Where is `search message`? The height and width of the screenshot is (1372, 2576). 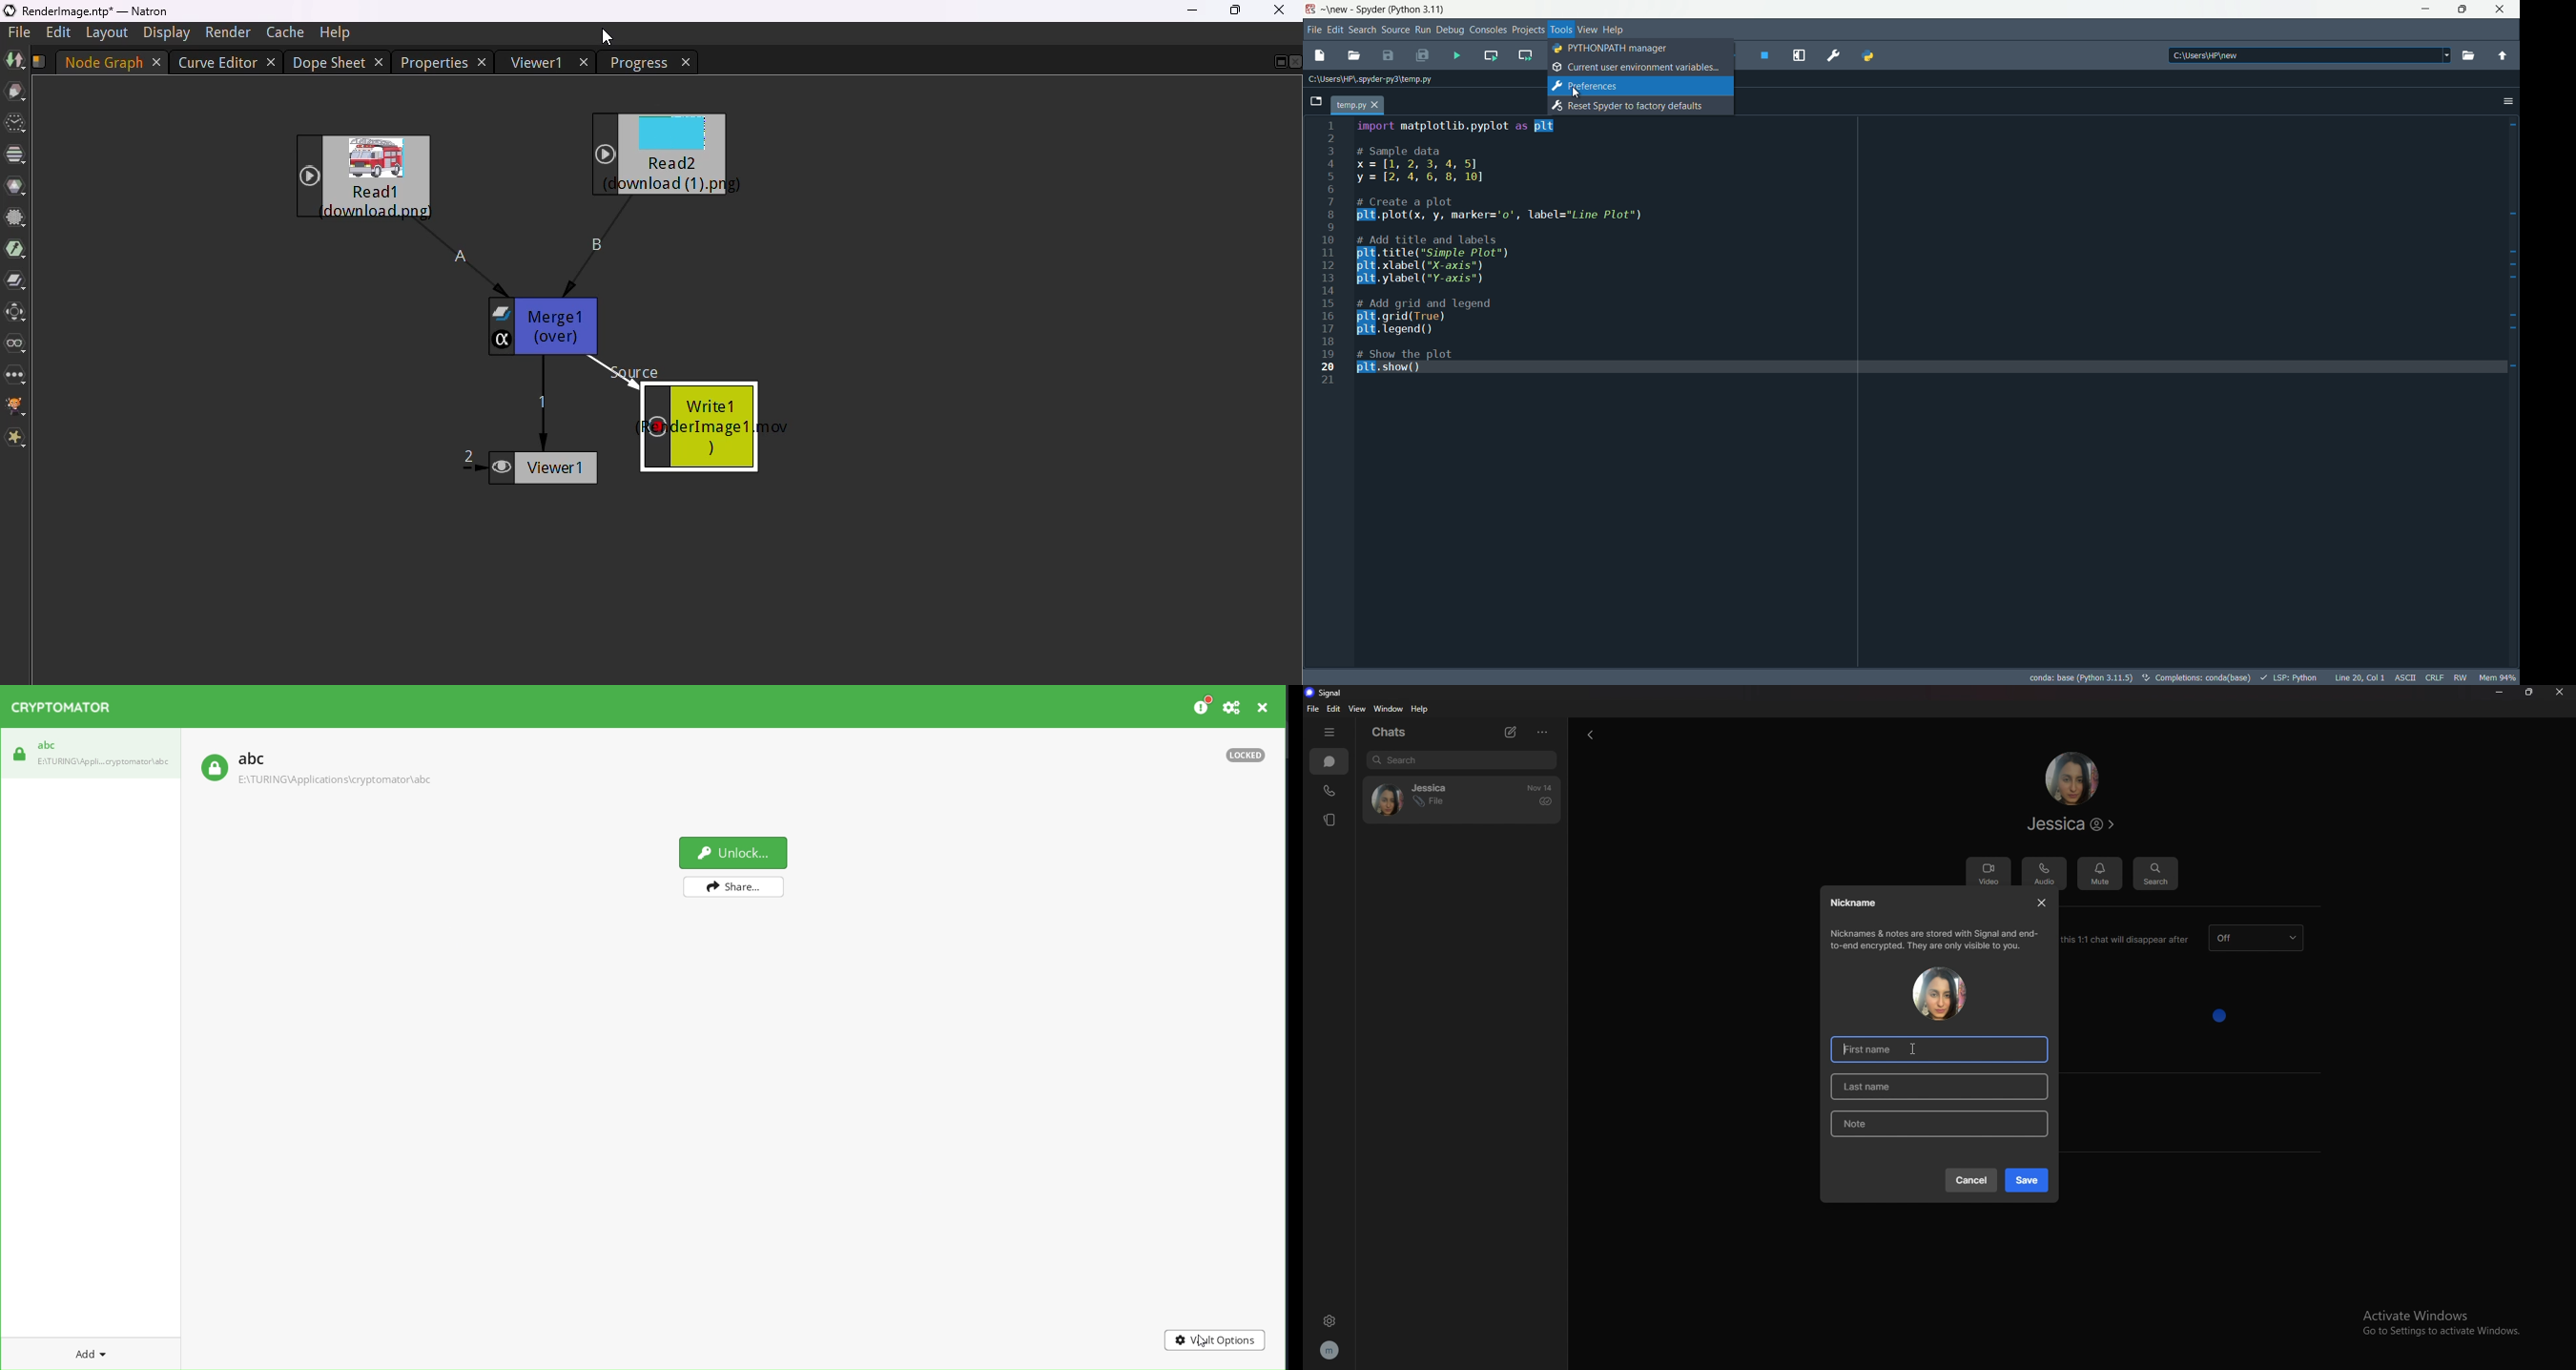
search message is located at coordinates (2156, 874).